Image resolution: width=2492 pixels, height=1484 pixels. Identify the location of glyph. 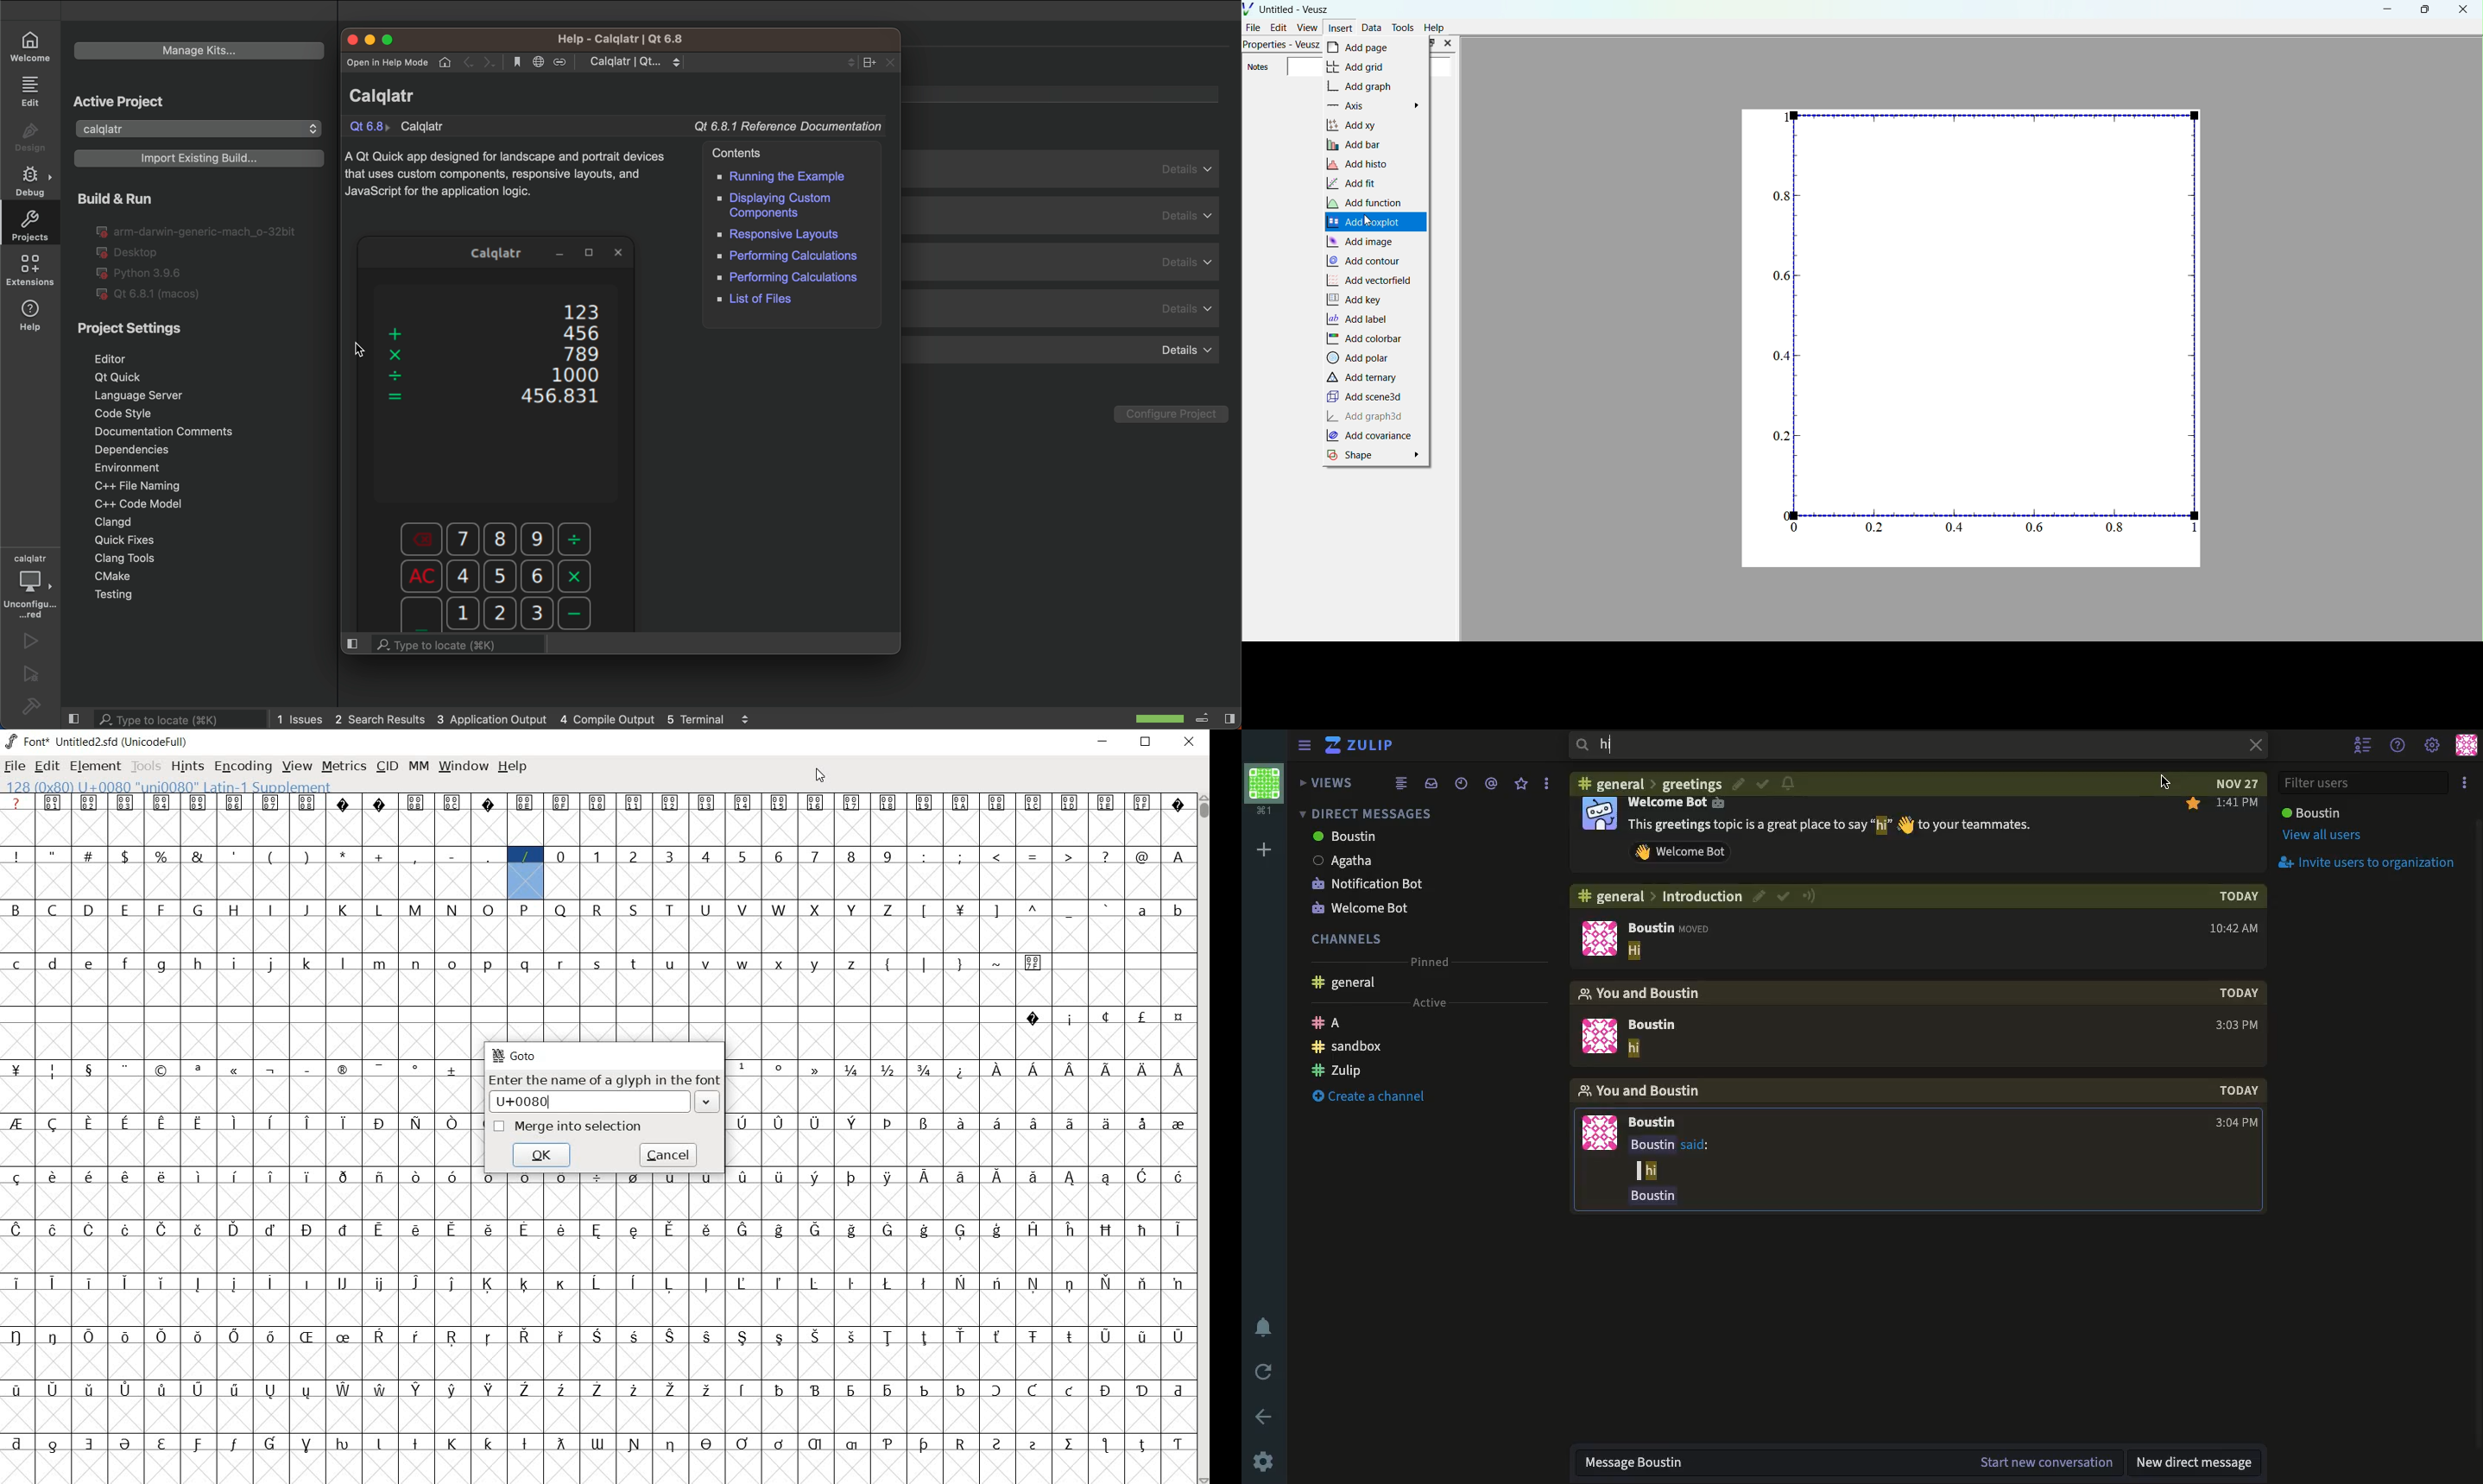
(415, 1337).